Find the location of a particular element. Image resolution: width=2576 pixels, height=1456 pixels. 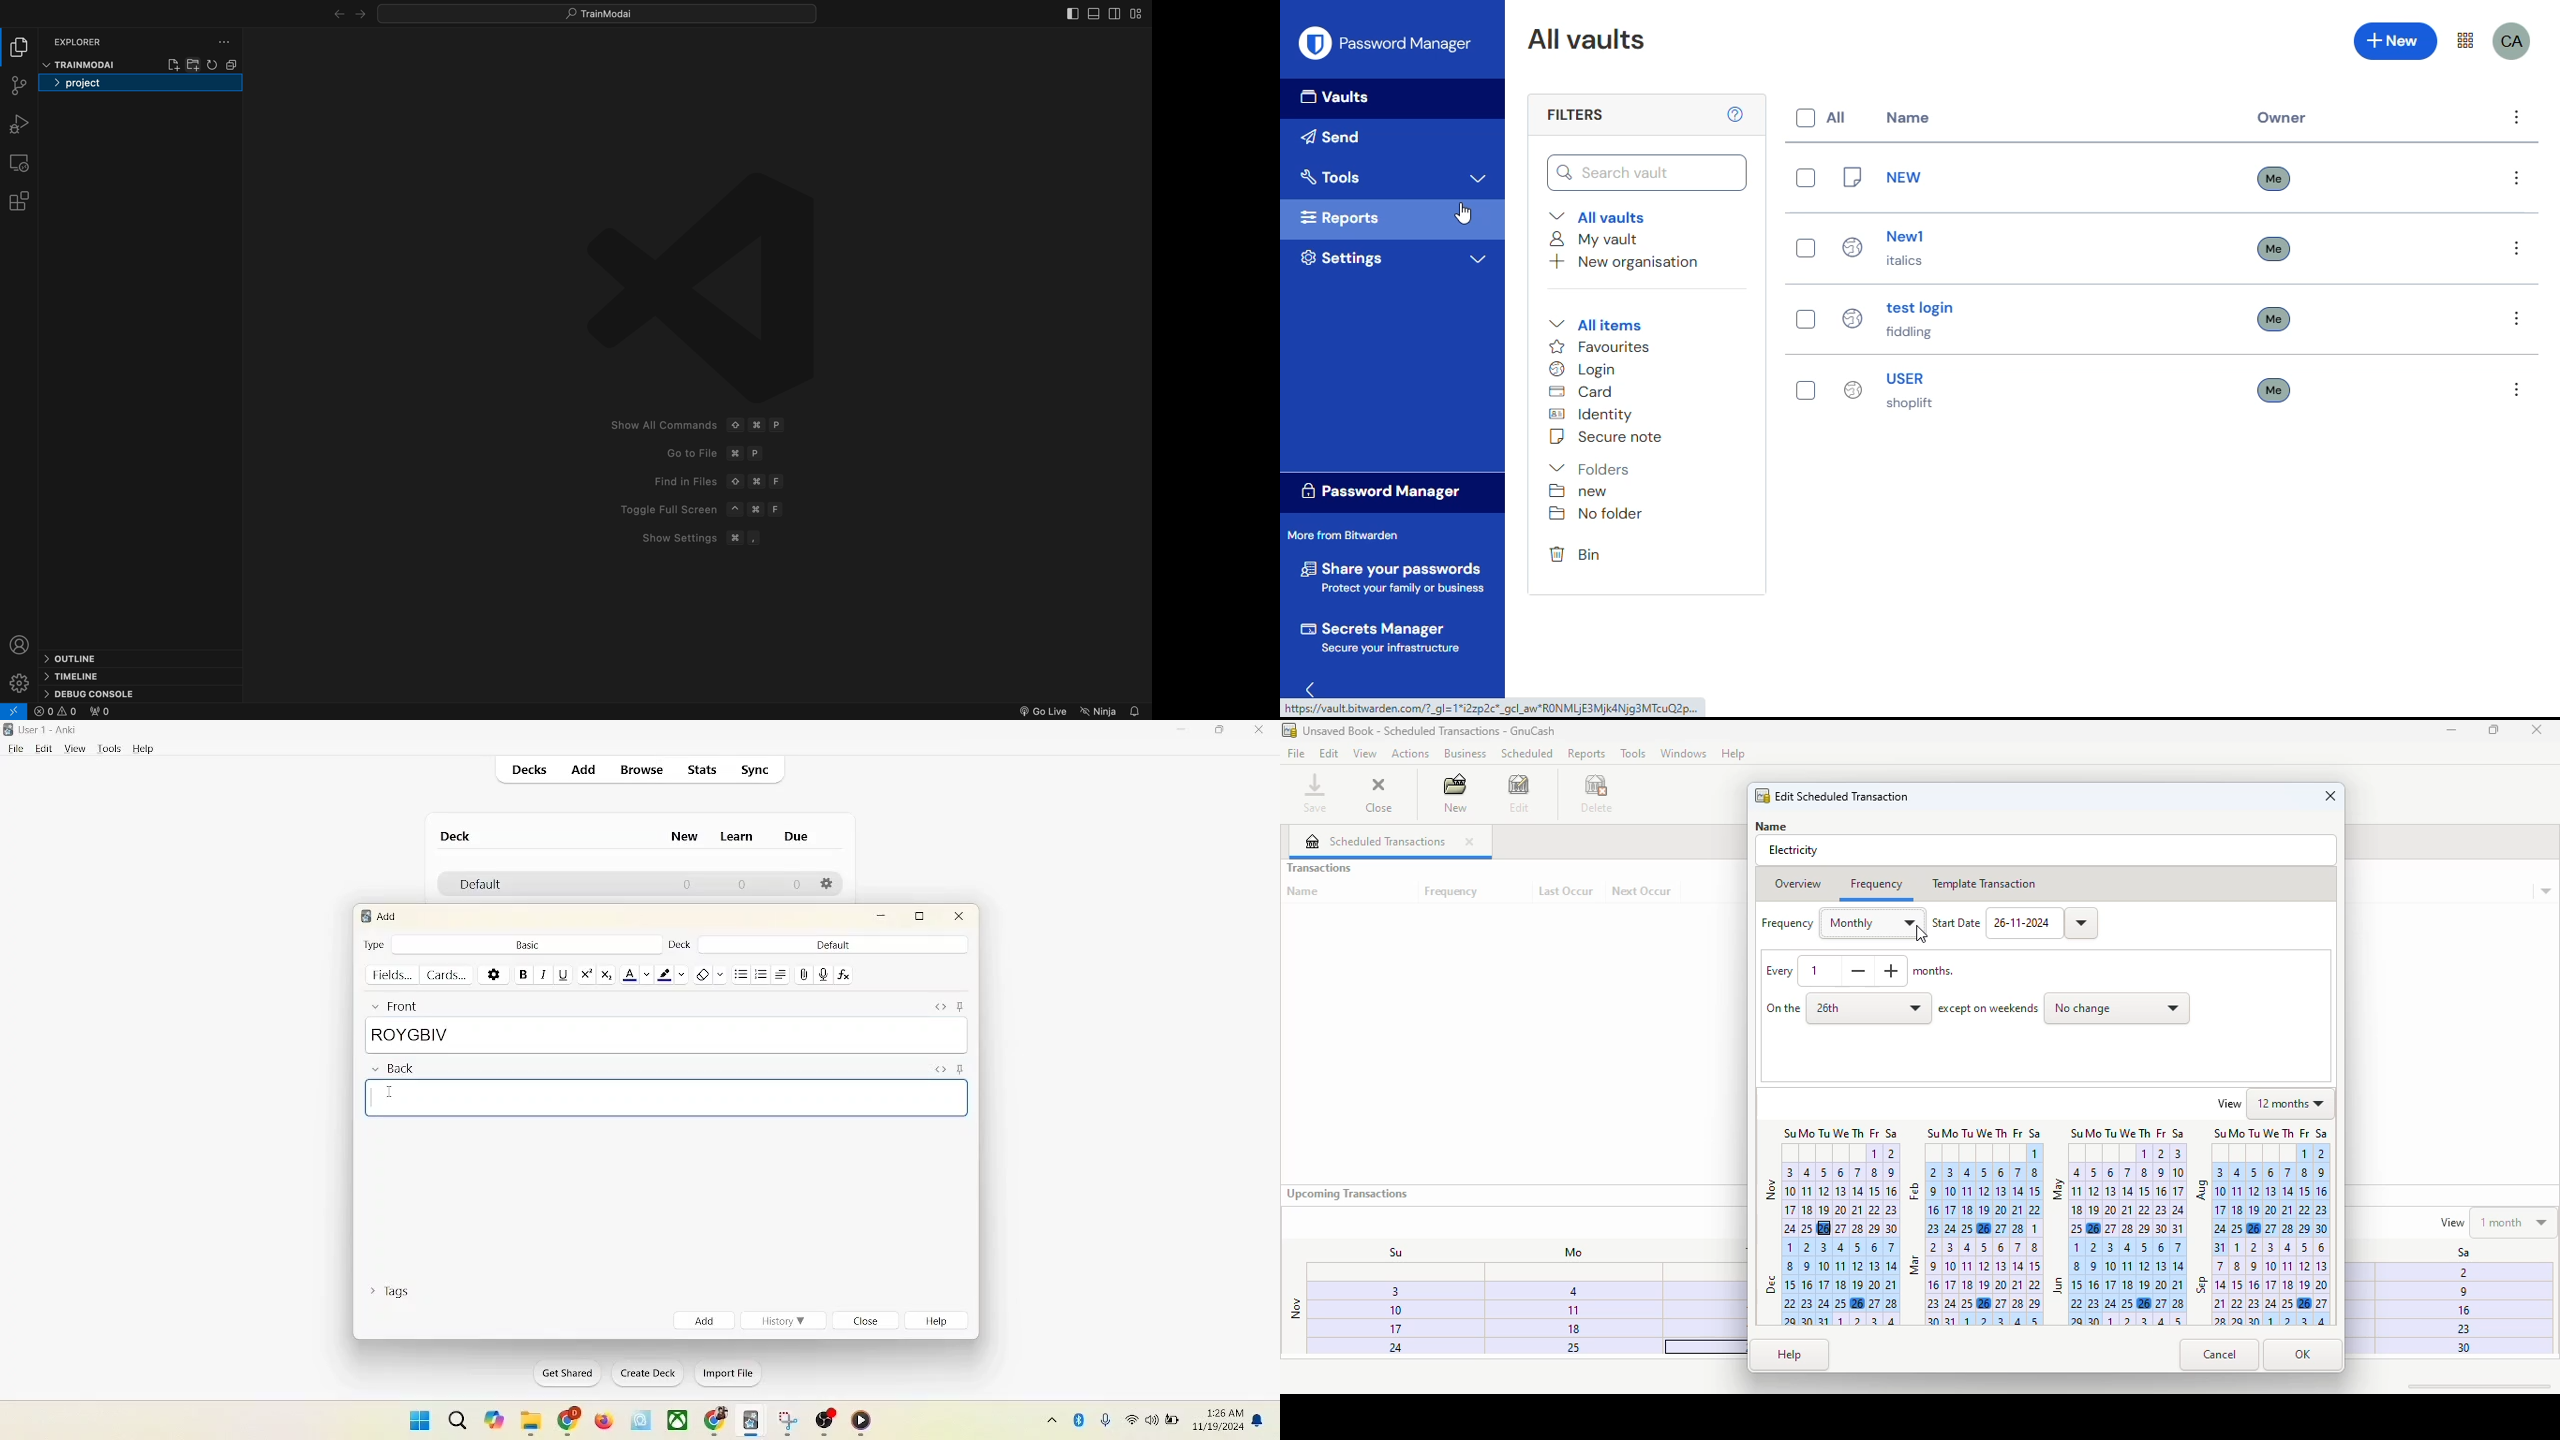

debug is located at coordinates (18, 124).